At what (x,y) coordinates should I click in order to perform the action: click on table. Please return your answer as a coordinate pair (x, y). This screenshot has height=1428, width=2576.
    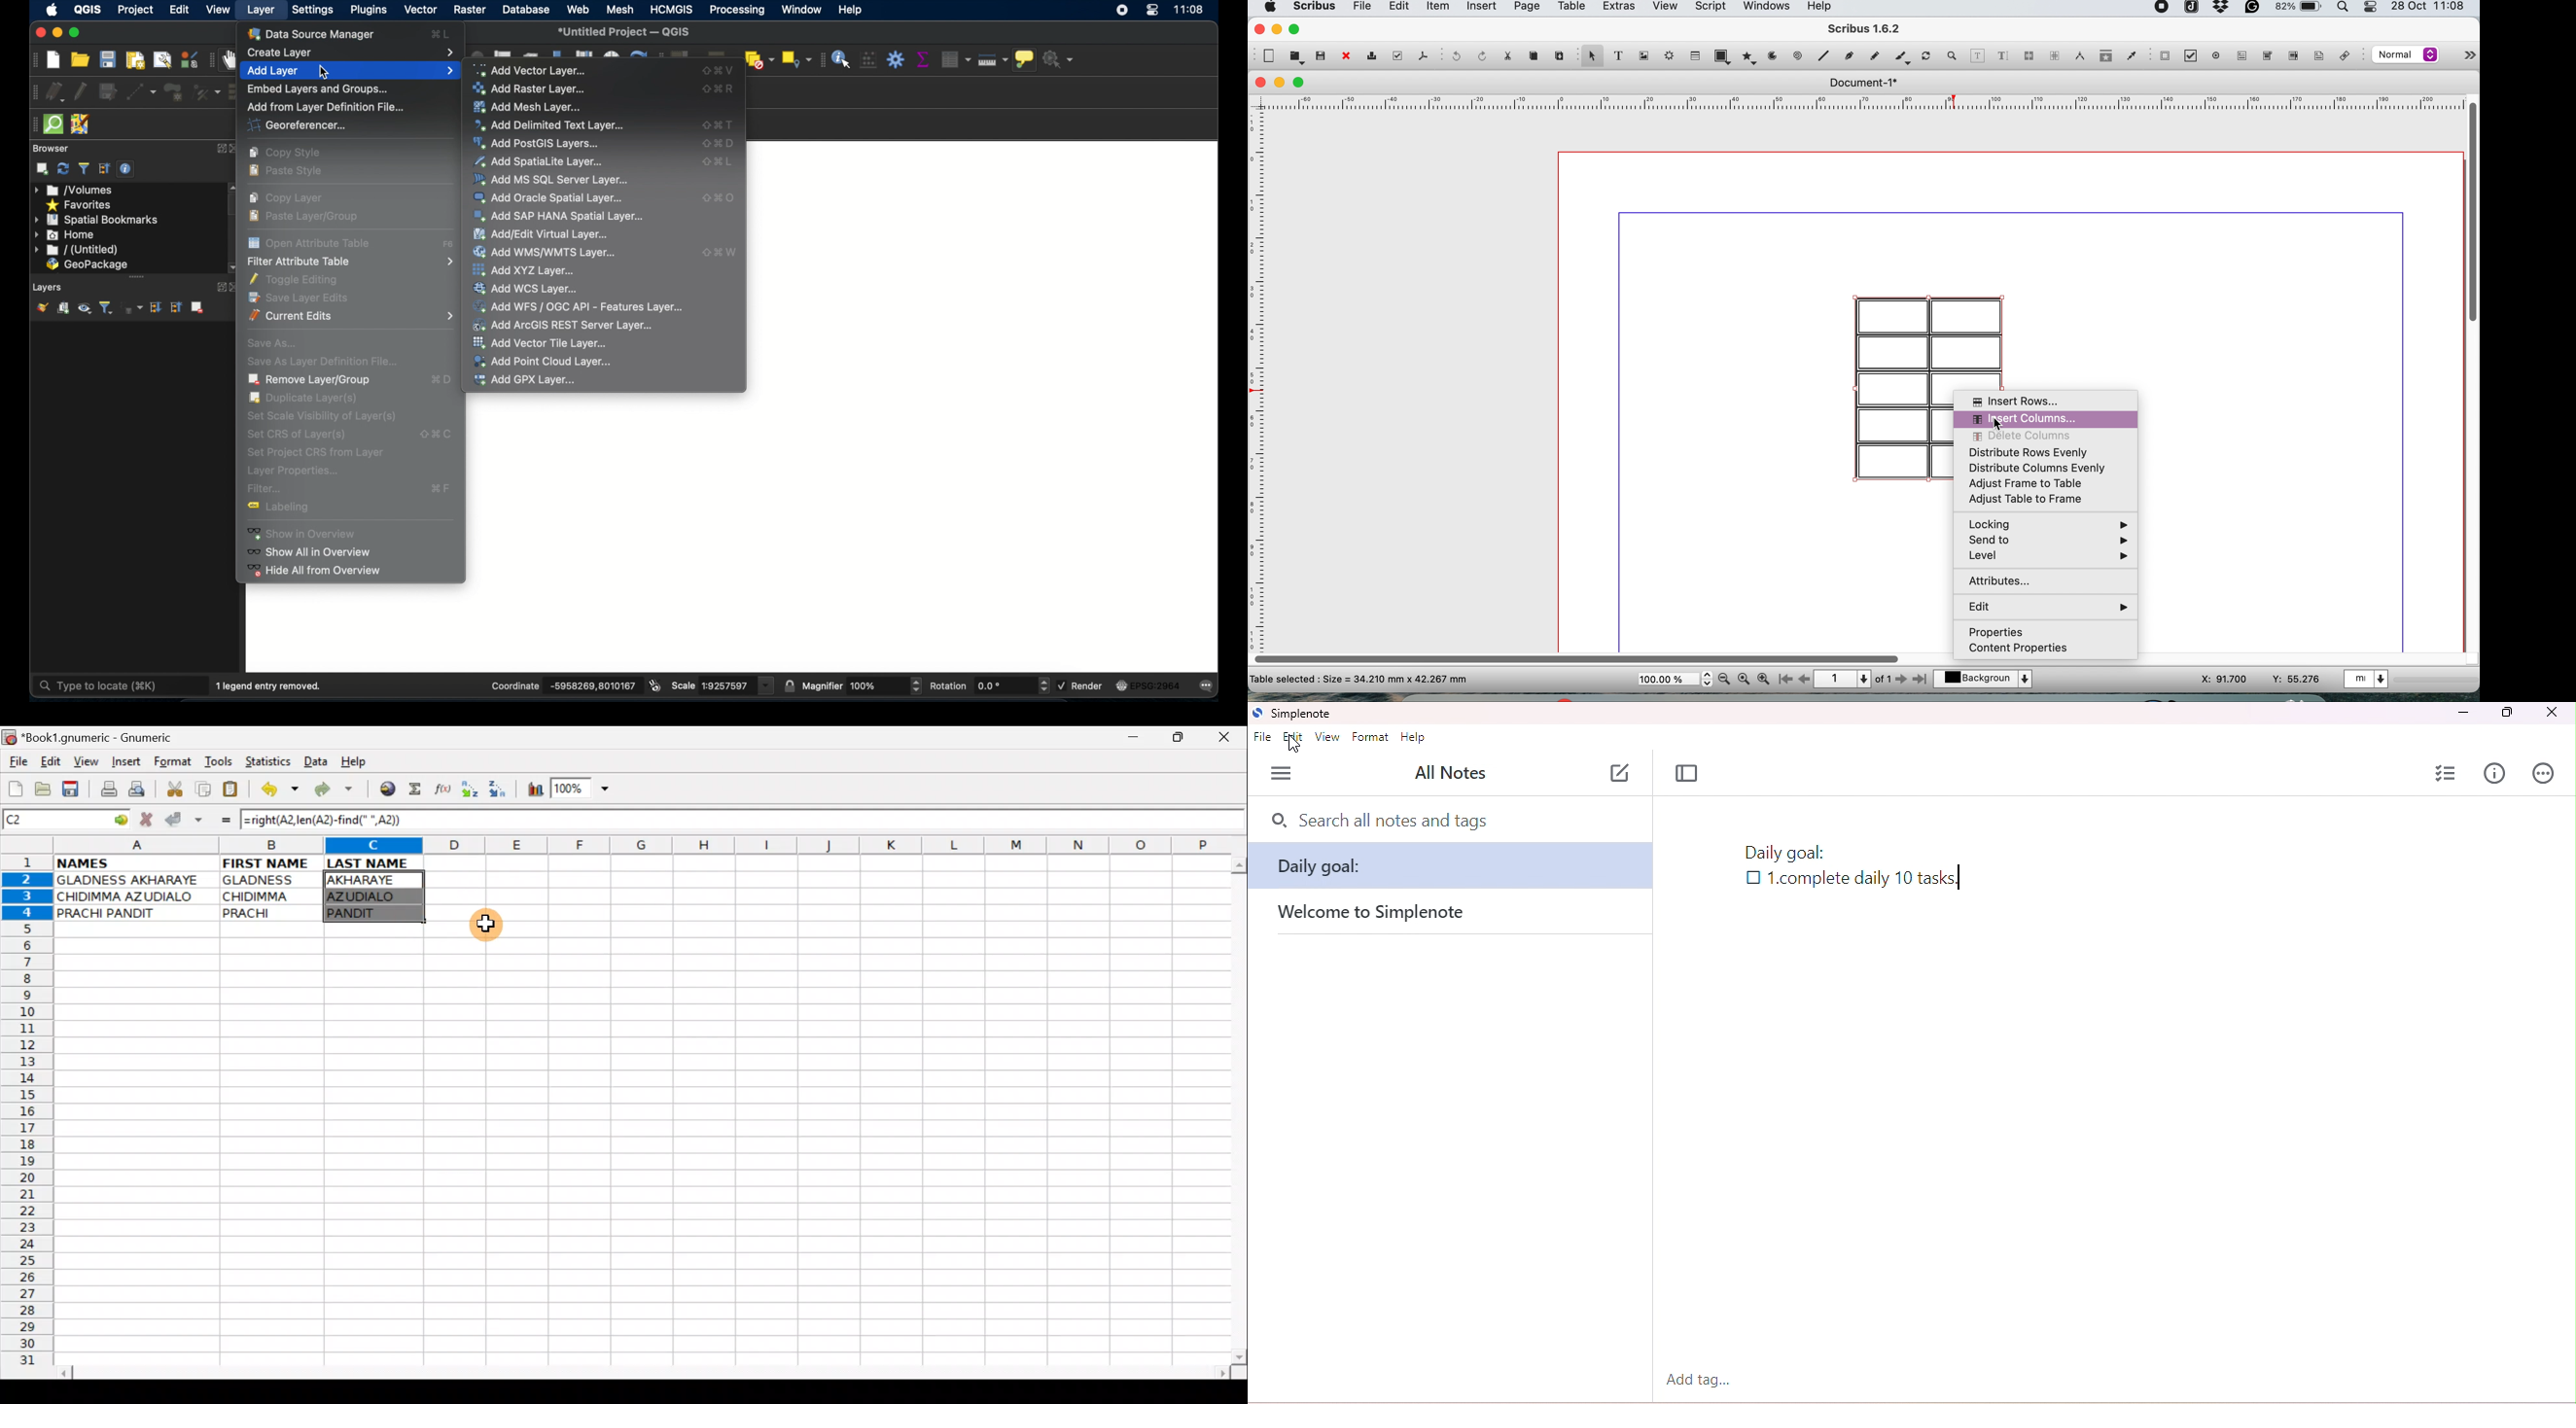
    Looking at the image, I should click on (1694, 55).